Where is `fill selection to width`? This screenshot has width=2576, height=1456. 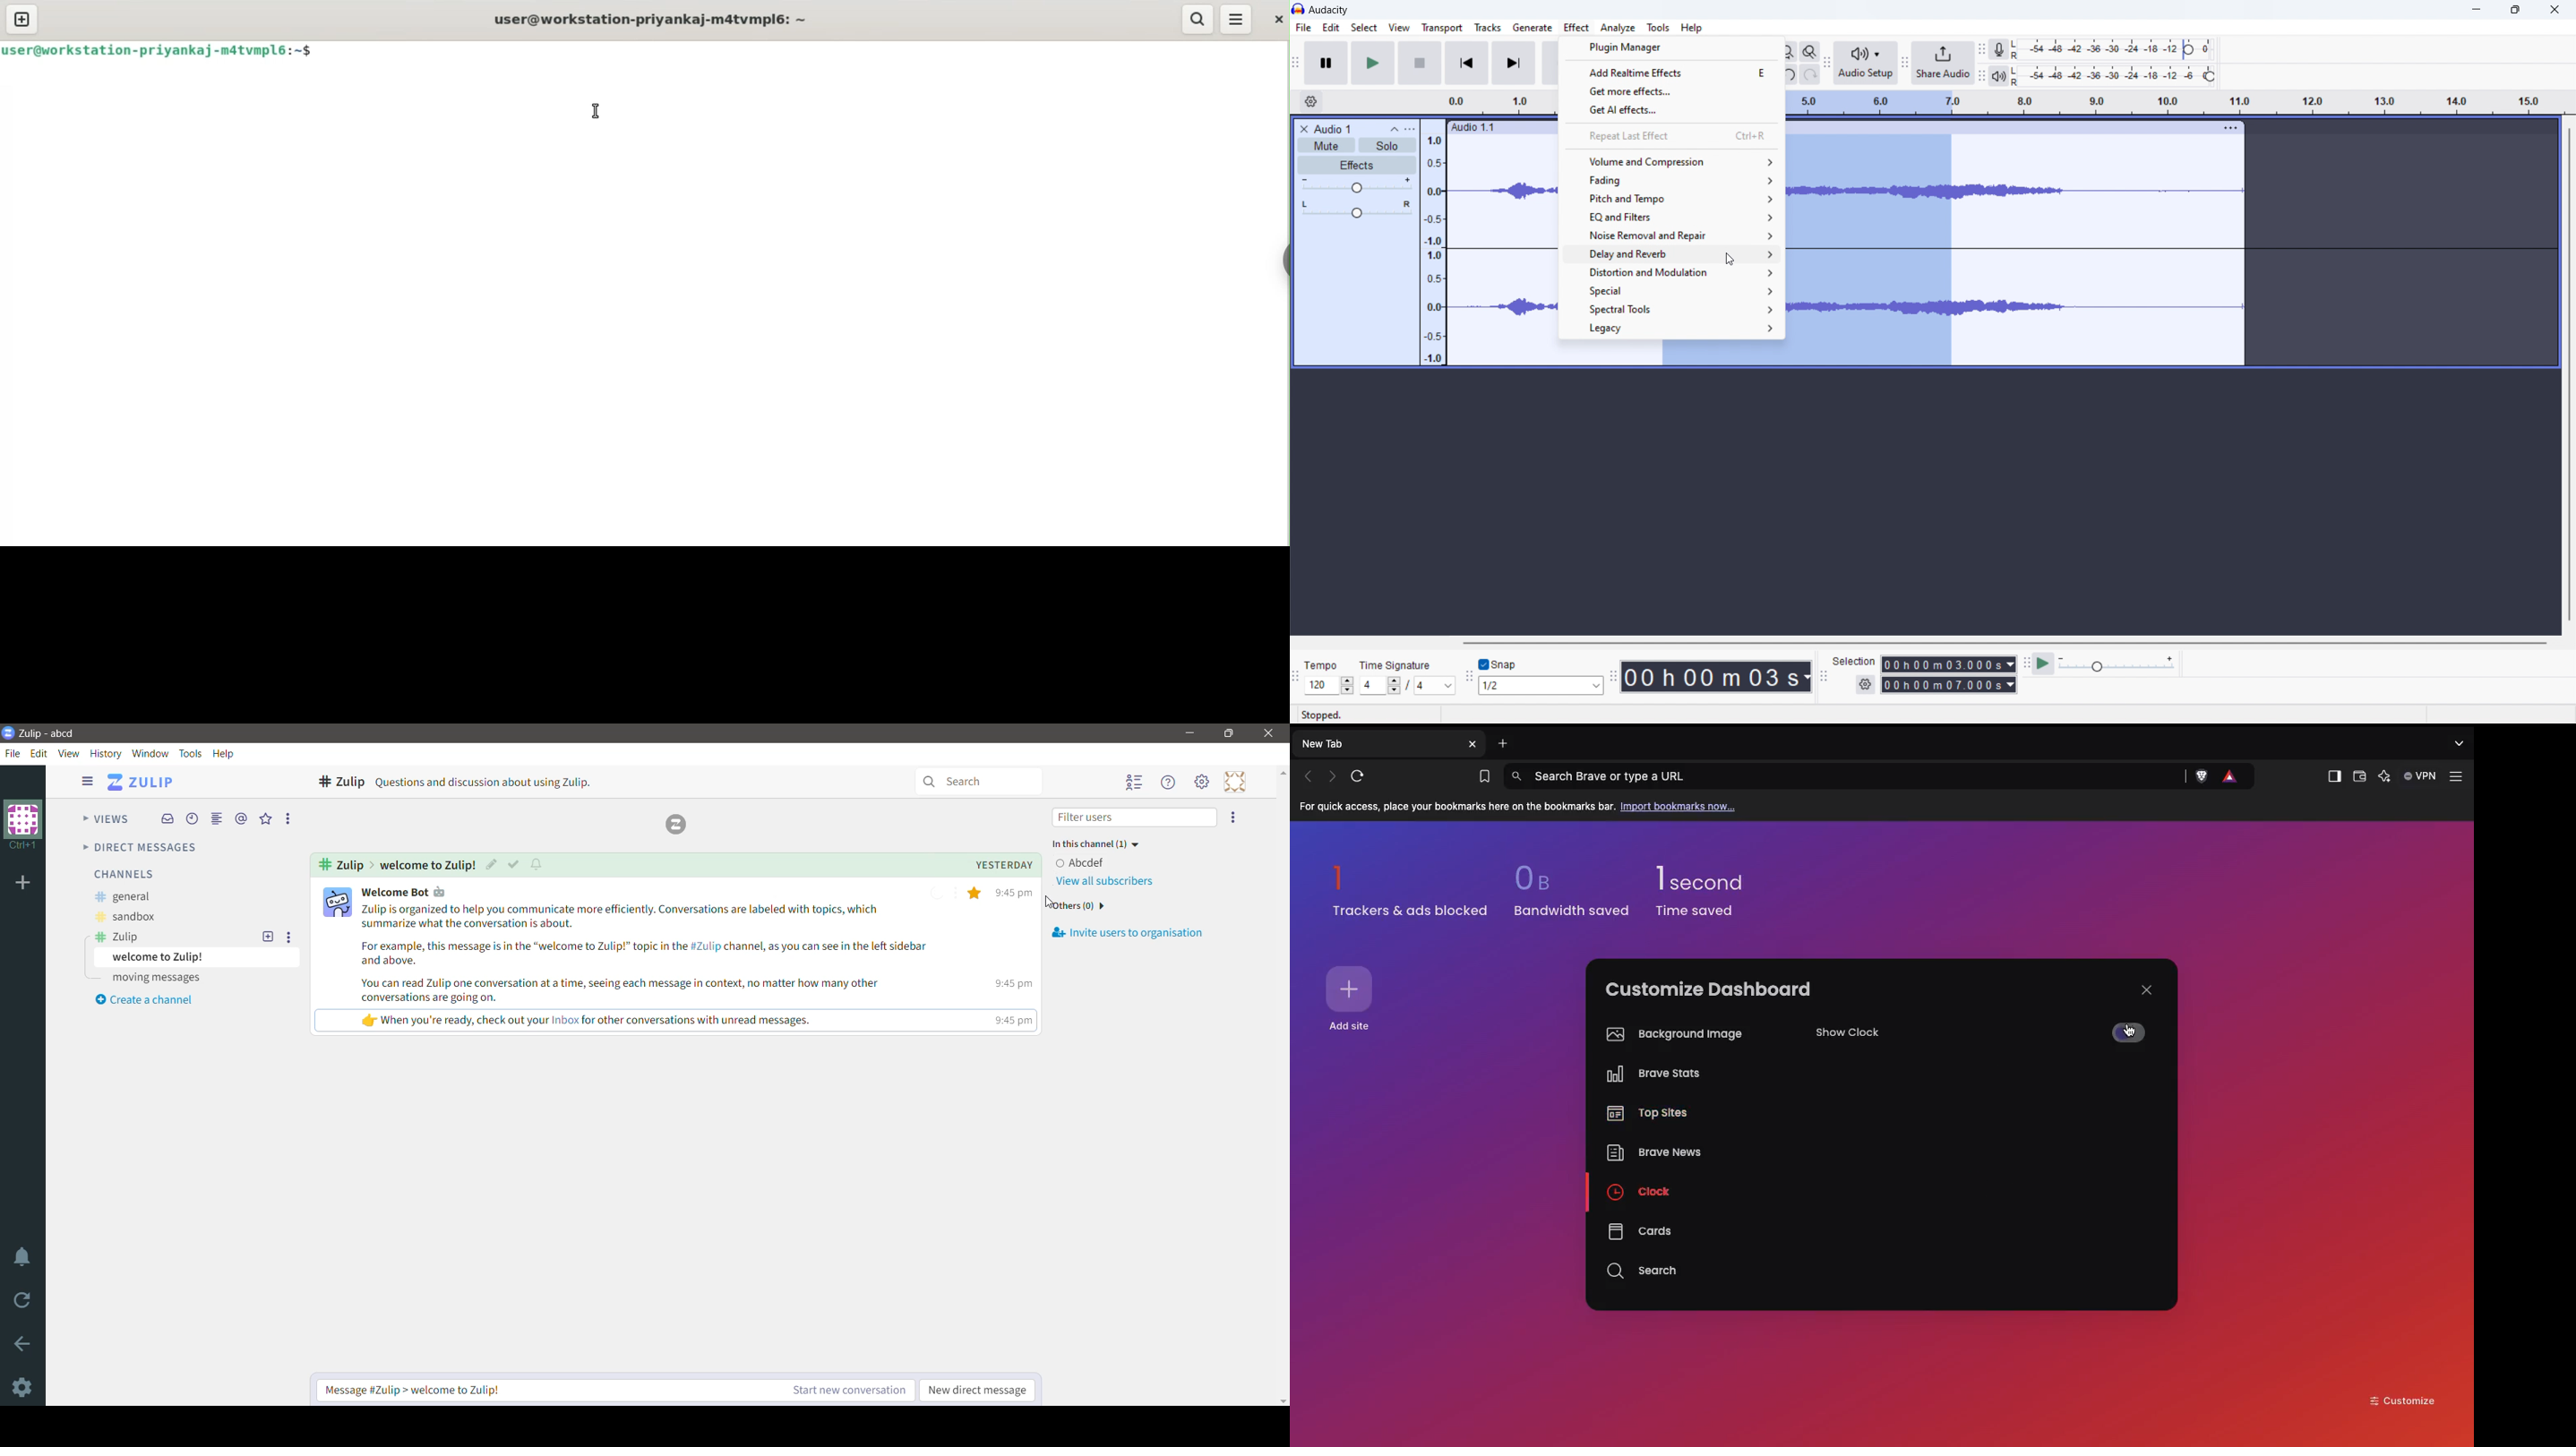 fill selection to width is located at coordinates (1790, 50).